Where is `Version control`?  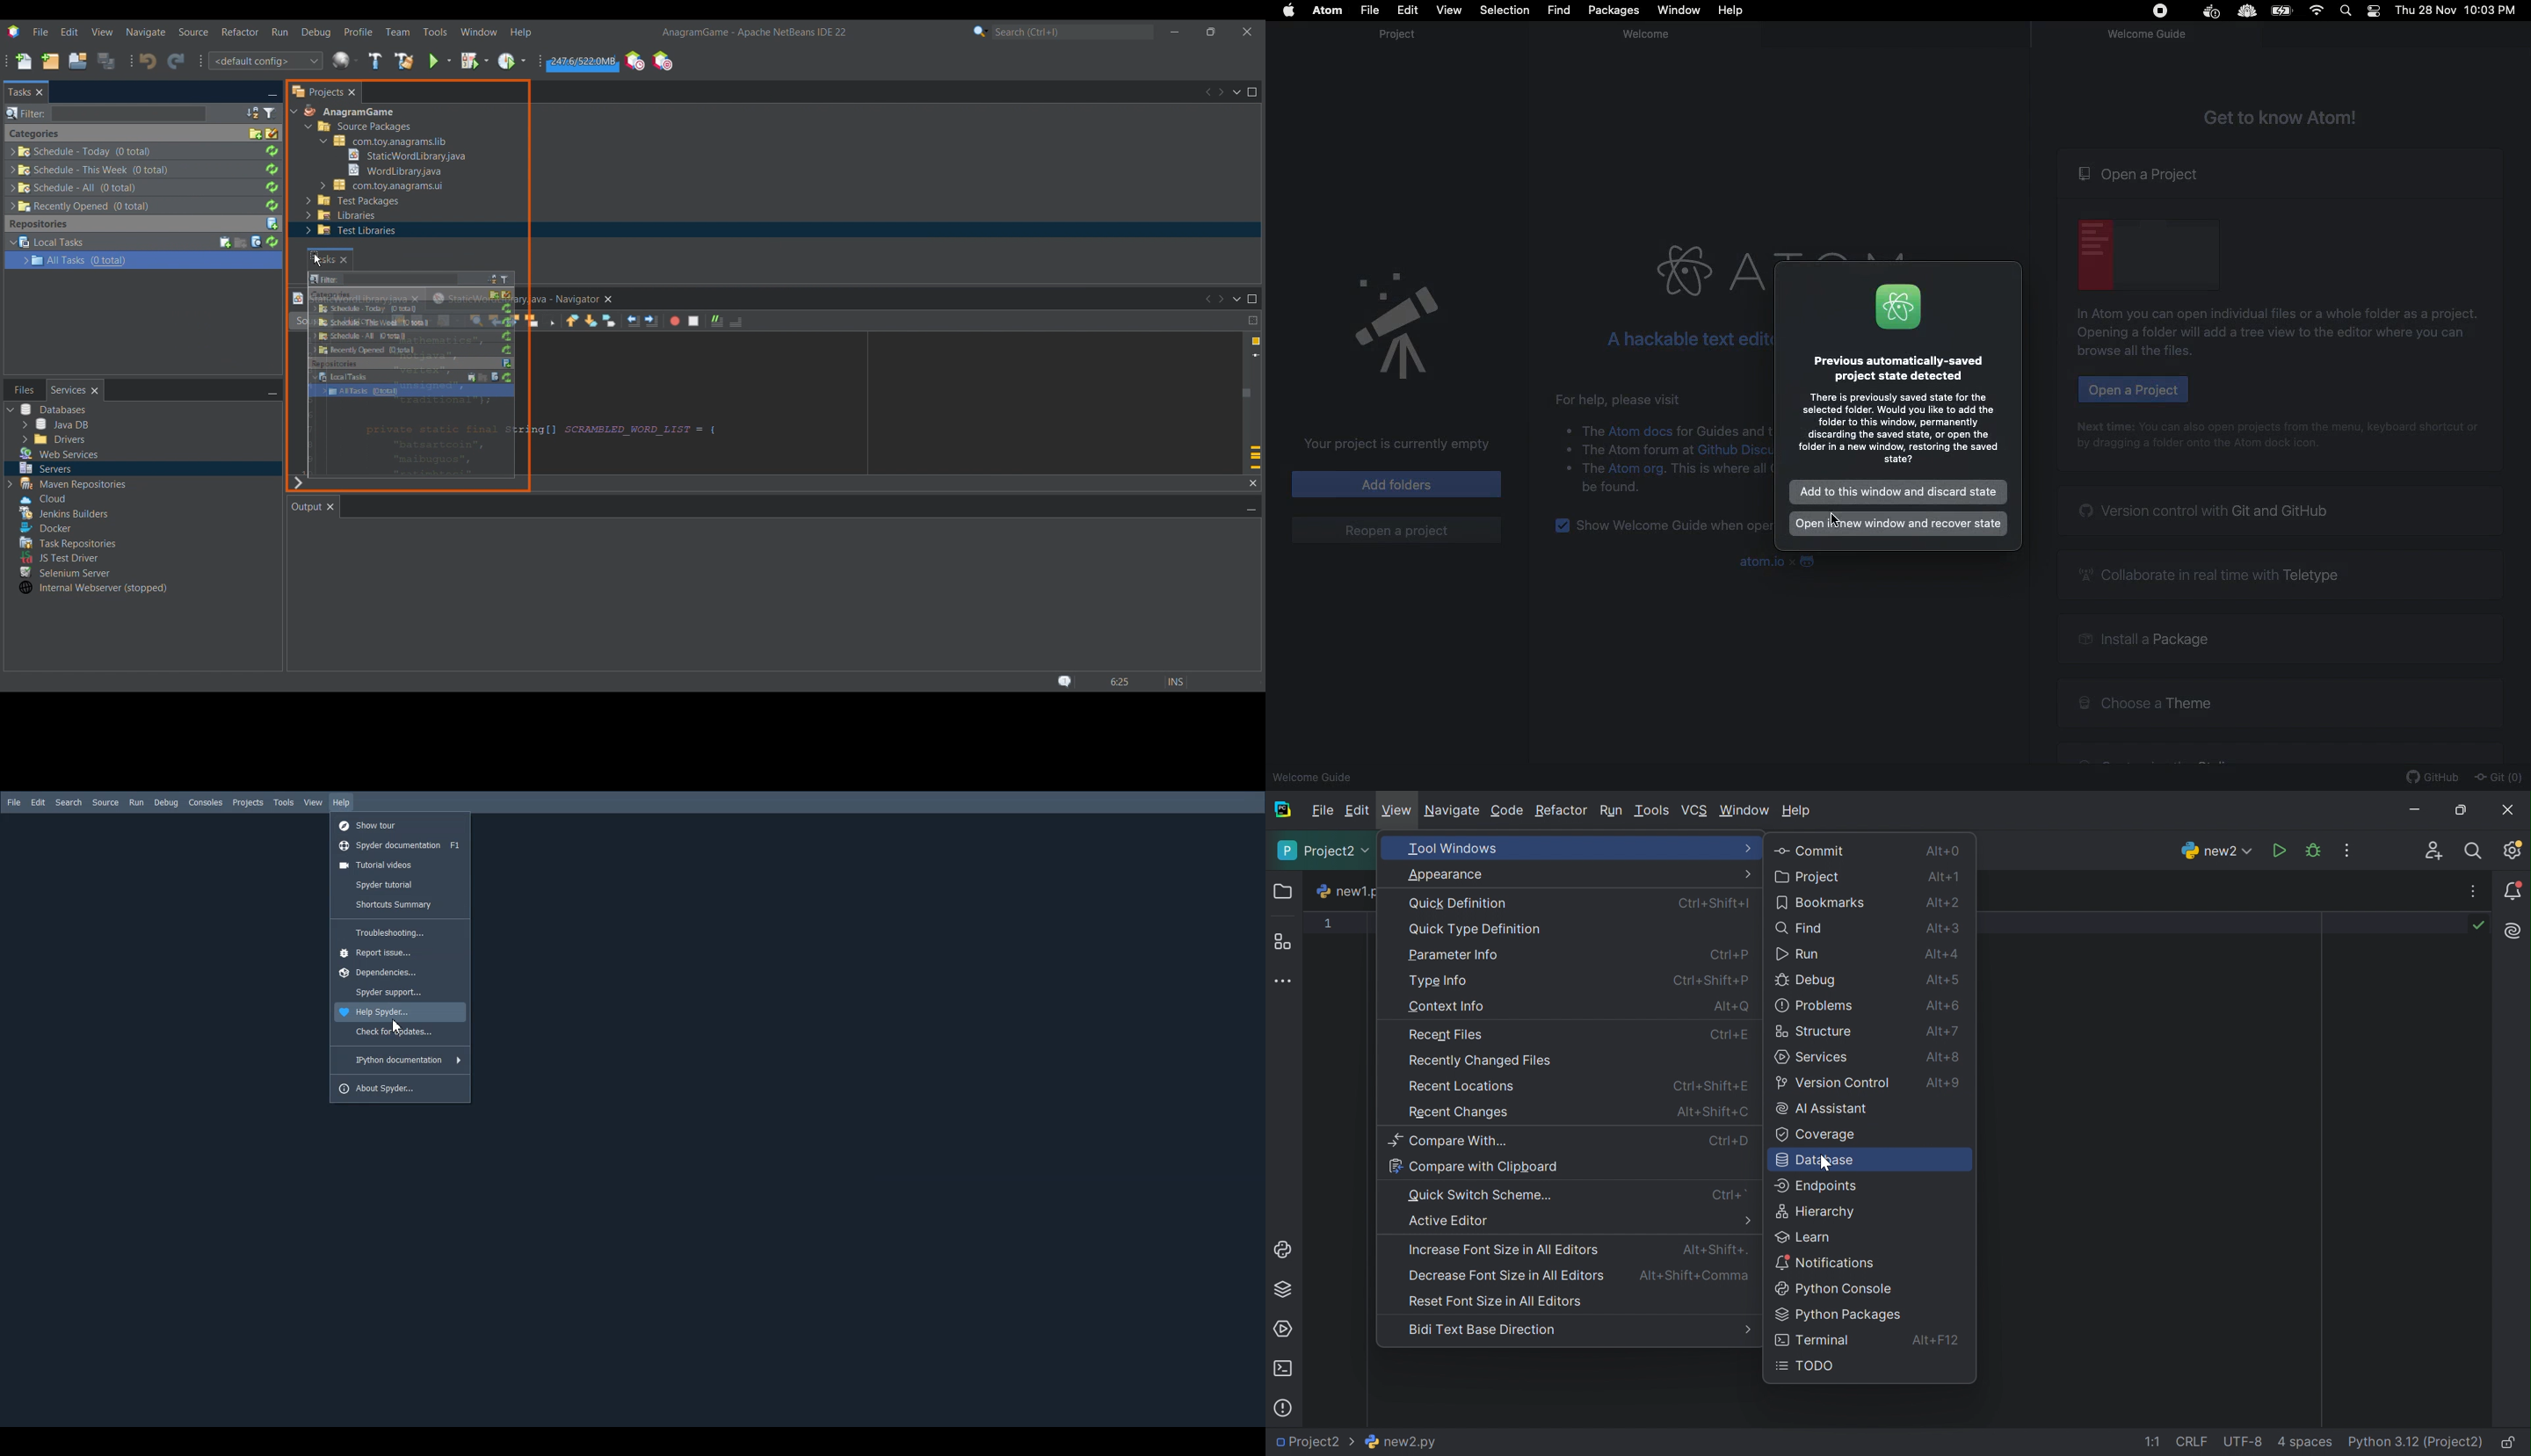 Version control is located at coordinates (1835, 1083).